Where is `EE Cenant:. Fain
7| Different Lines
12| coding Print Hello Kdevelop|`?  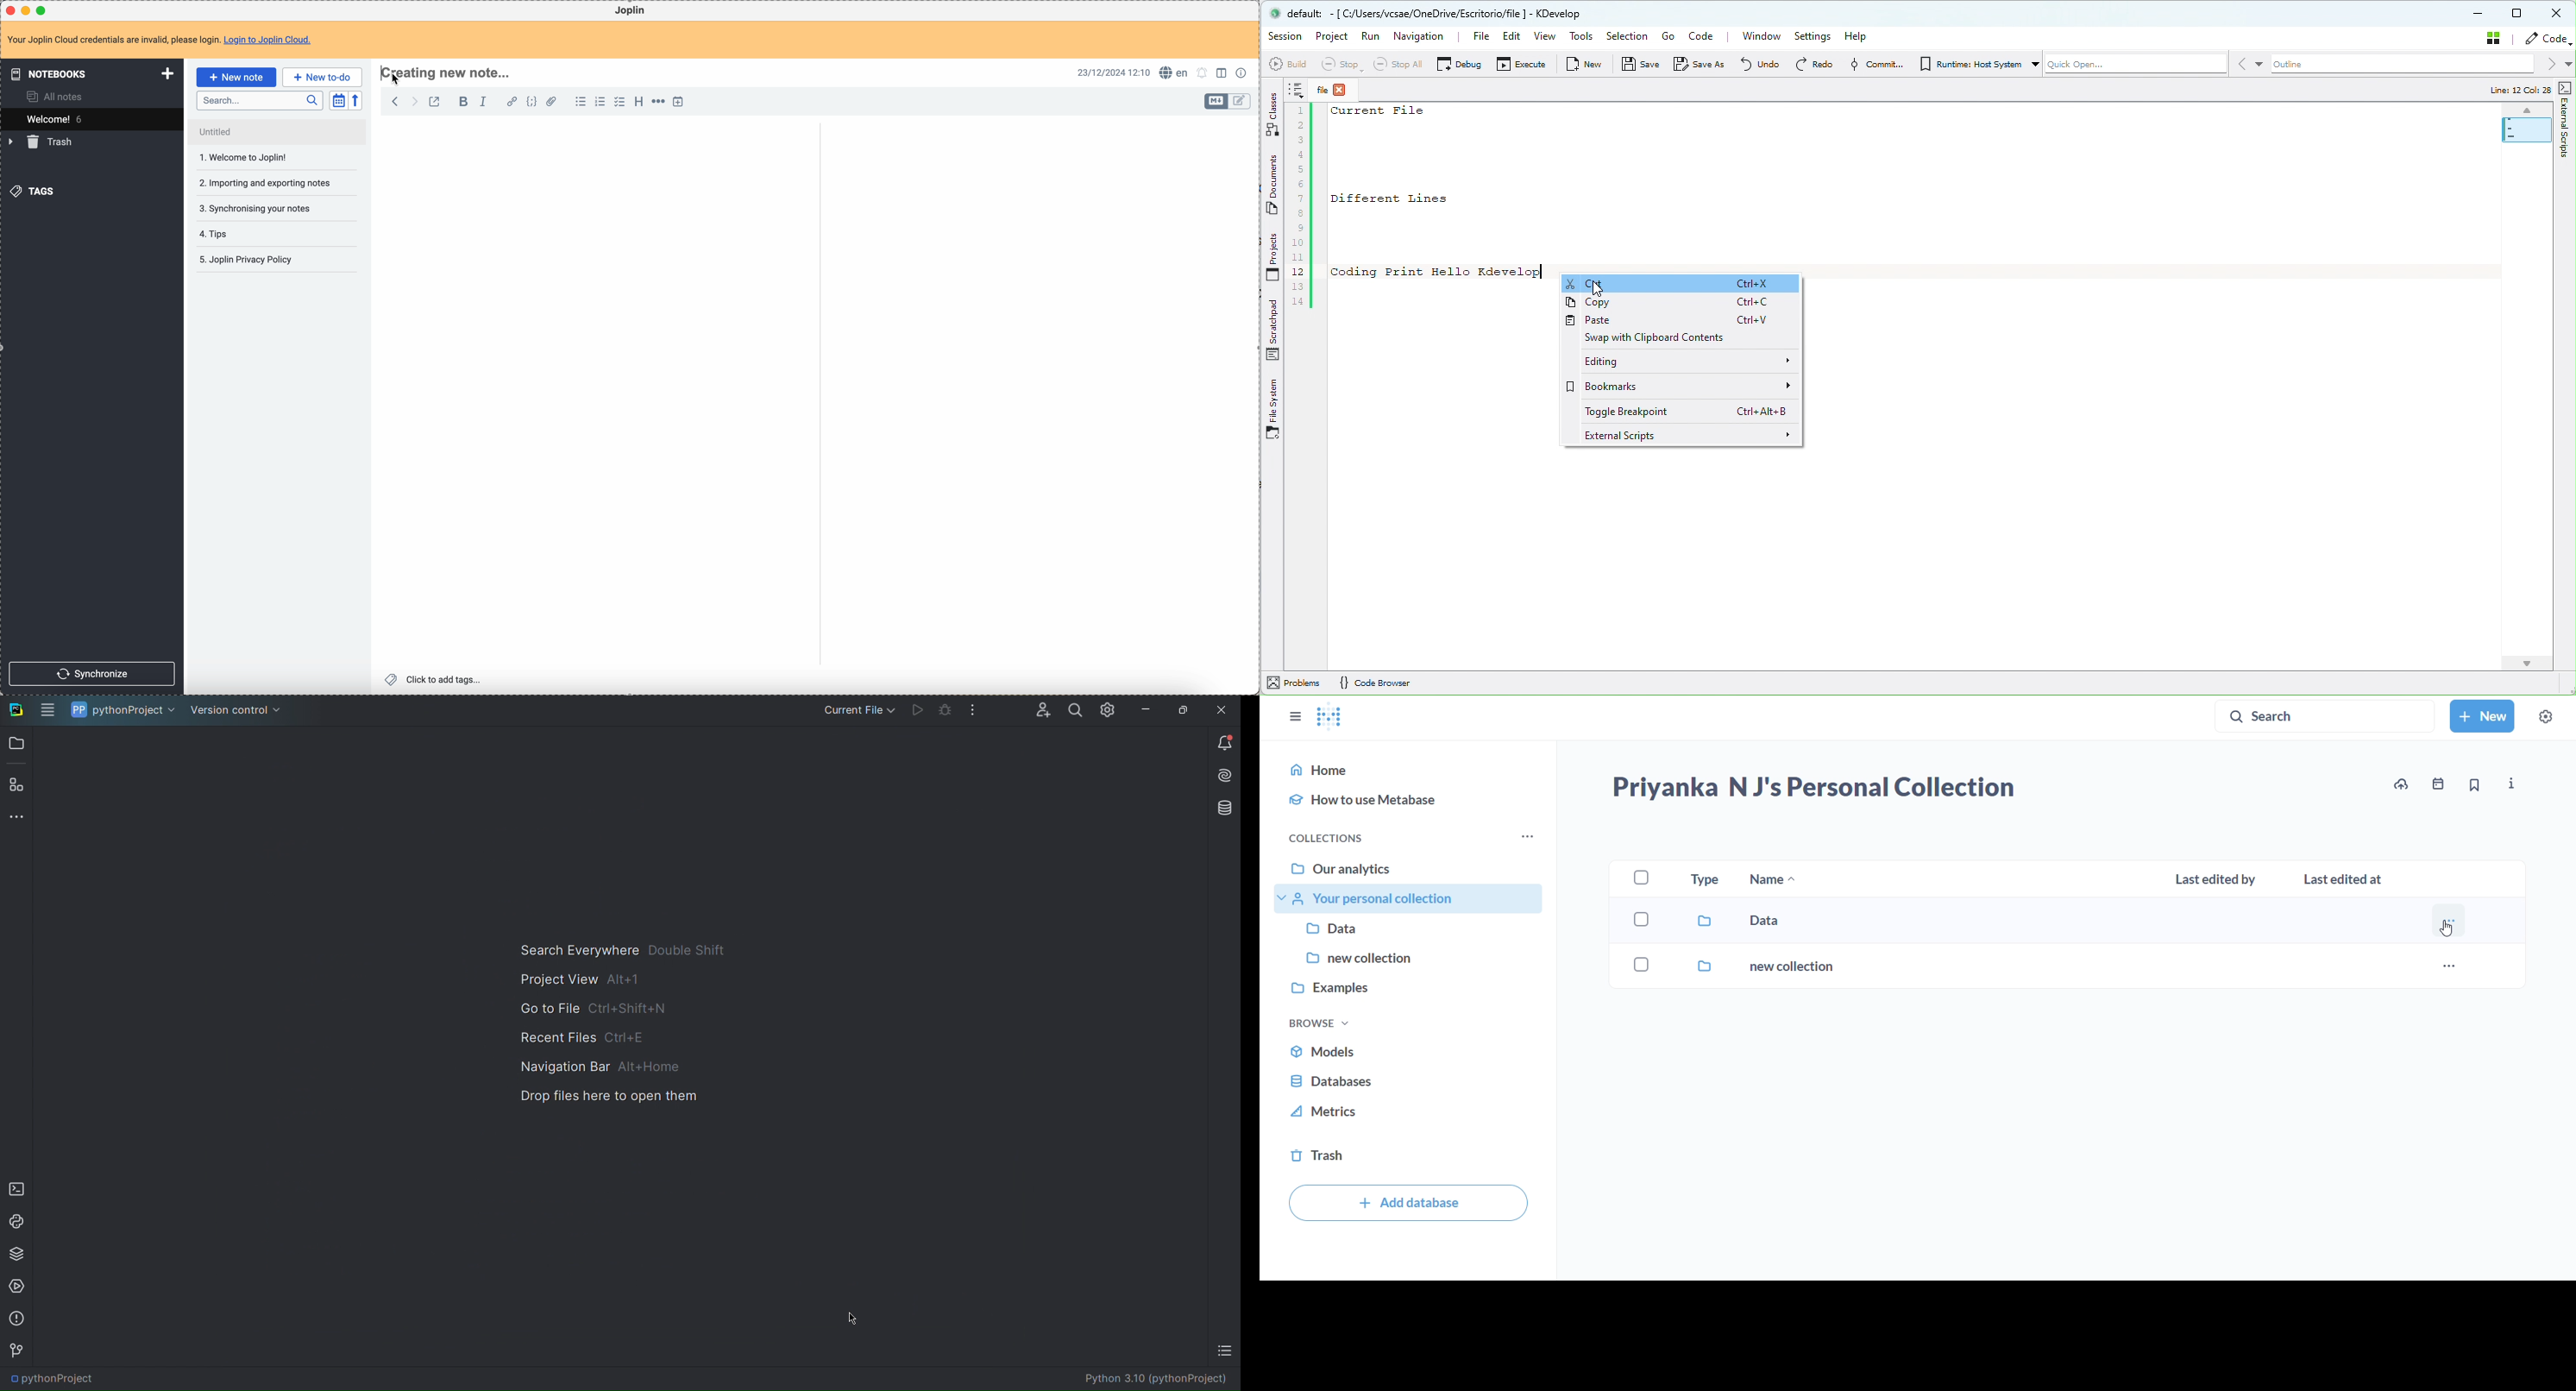 EE Cenant:. Fain
7| Different Lines
12| coding Print Hello Kdevelop| is located at coordinates (1423, 209).